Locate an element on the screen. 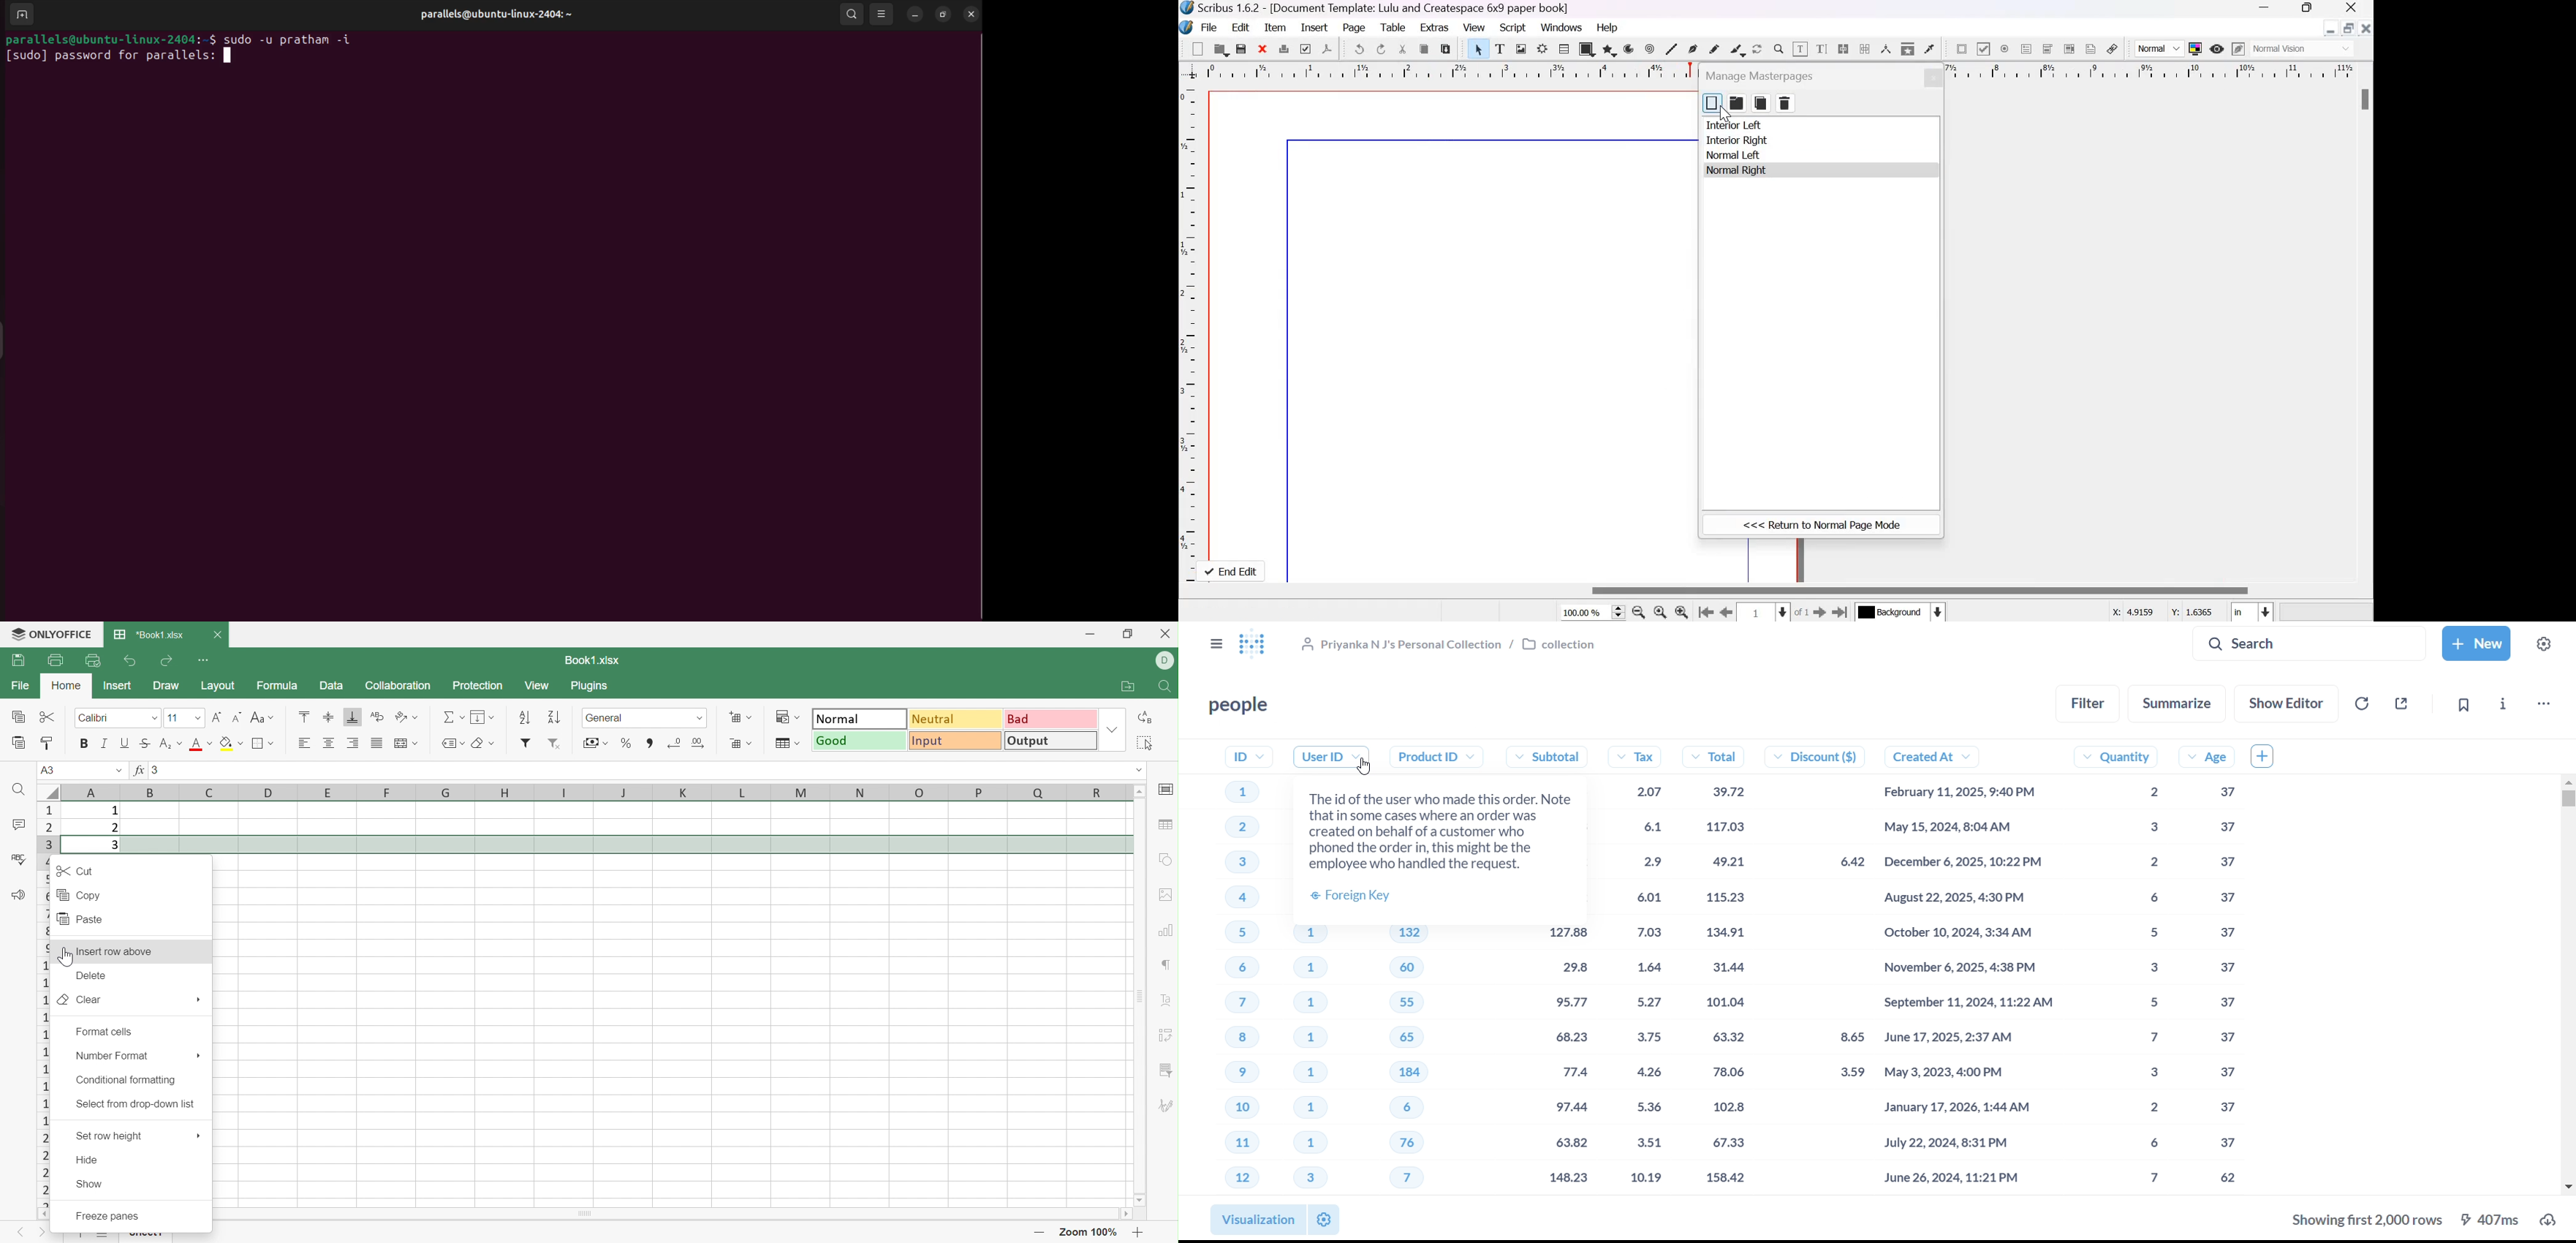 The image size is (2576, 1260). resize is located at coordinates (2348, 29).